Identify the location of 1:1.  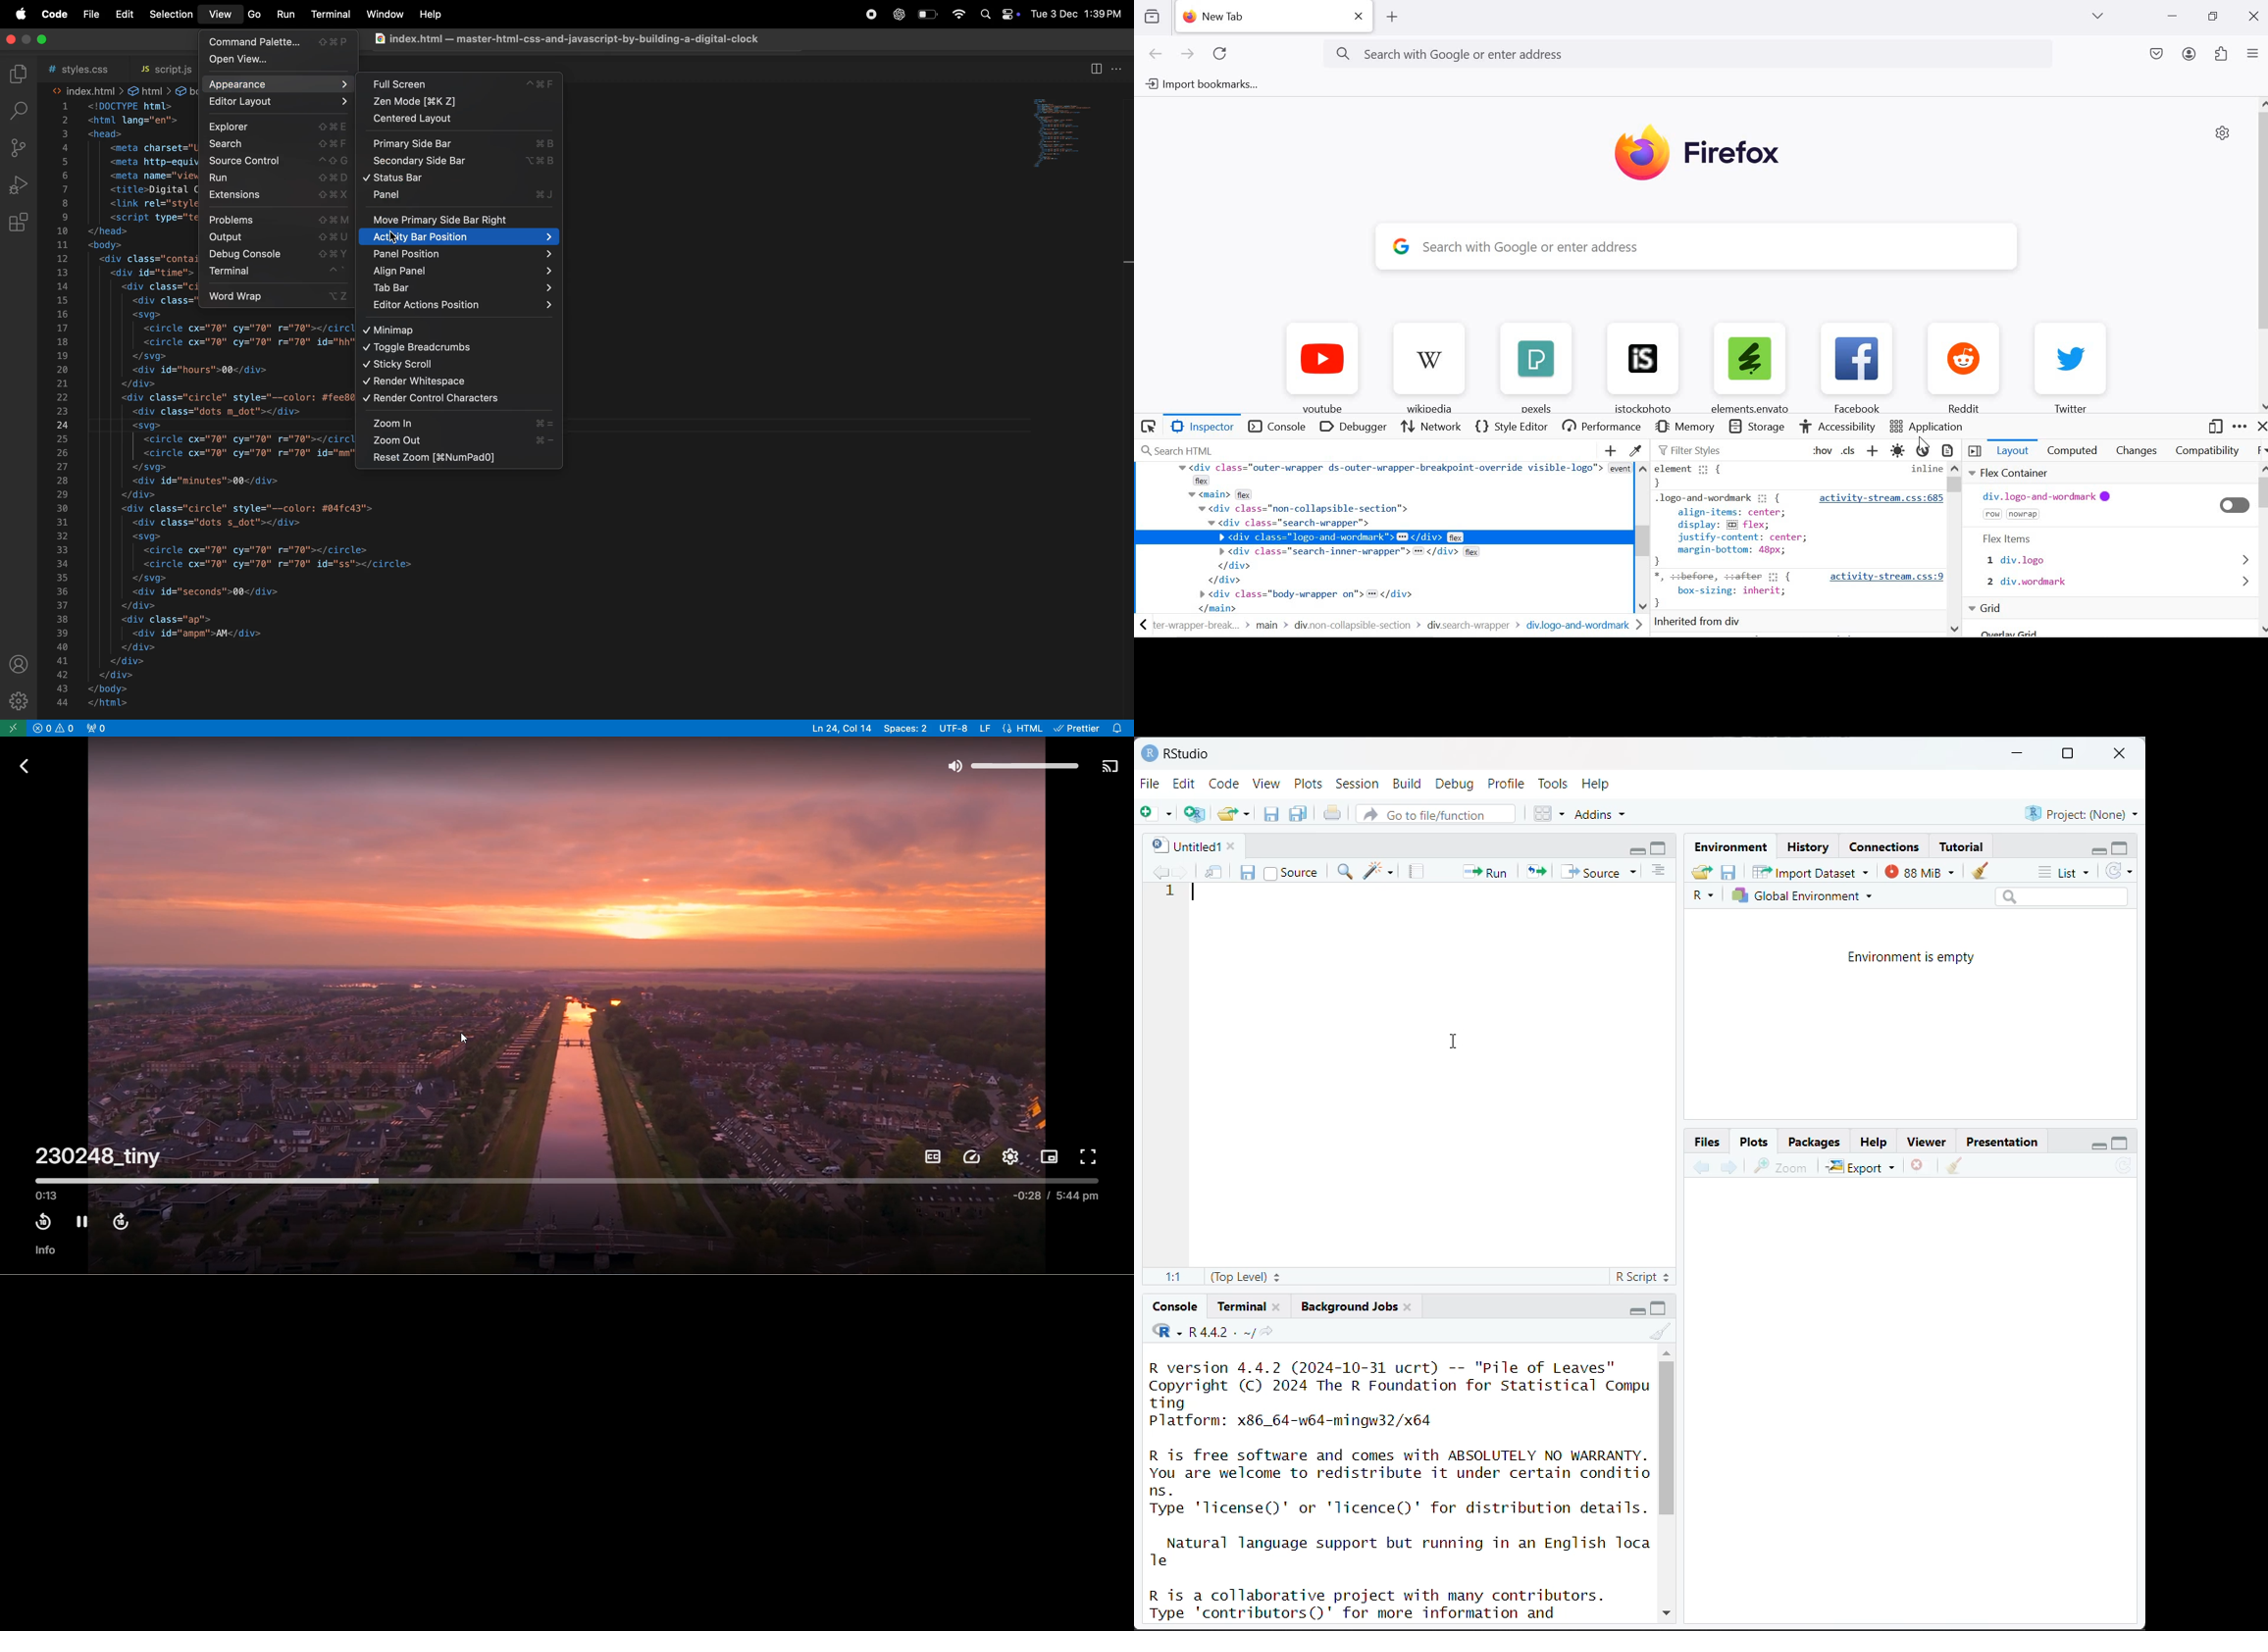
(1172, 1277).